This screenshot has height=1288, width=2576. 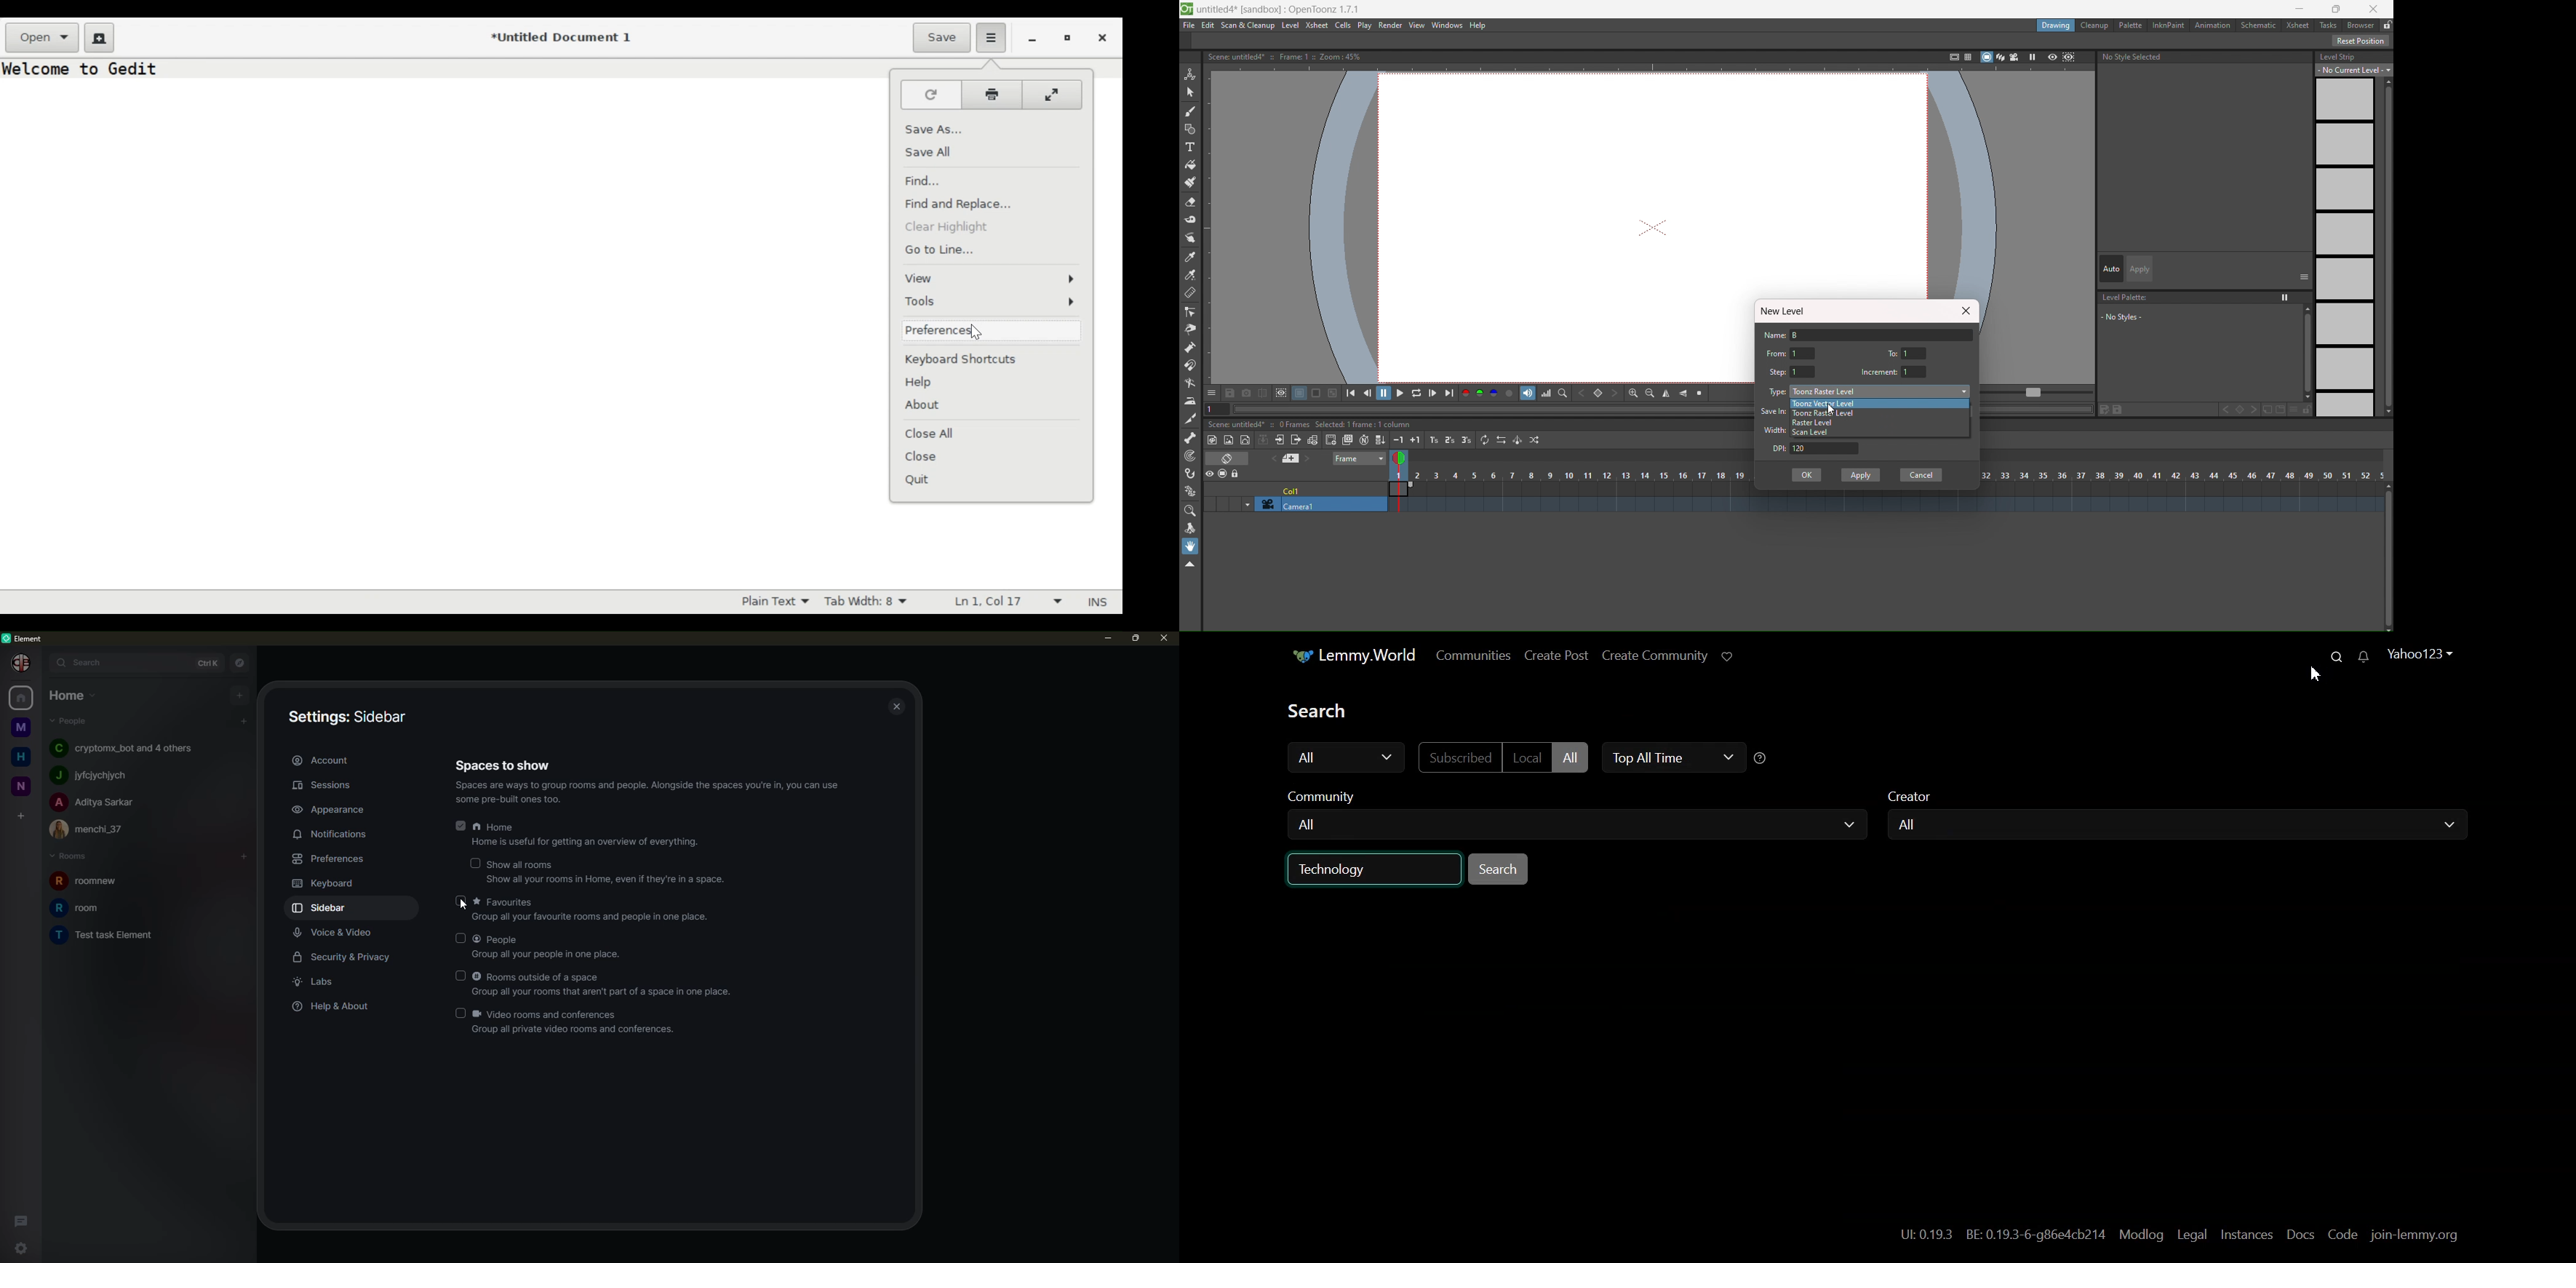 I want to click on new toonz raster level, so click(x=1213, y=440).